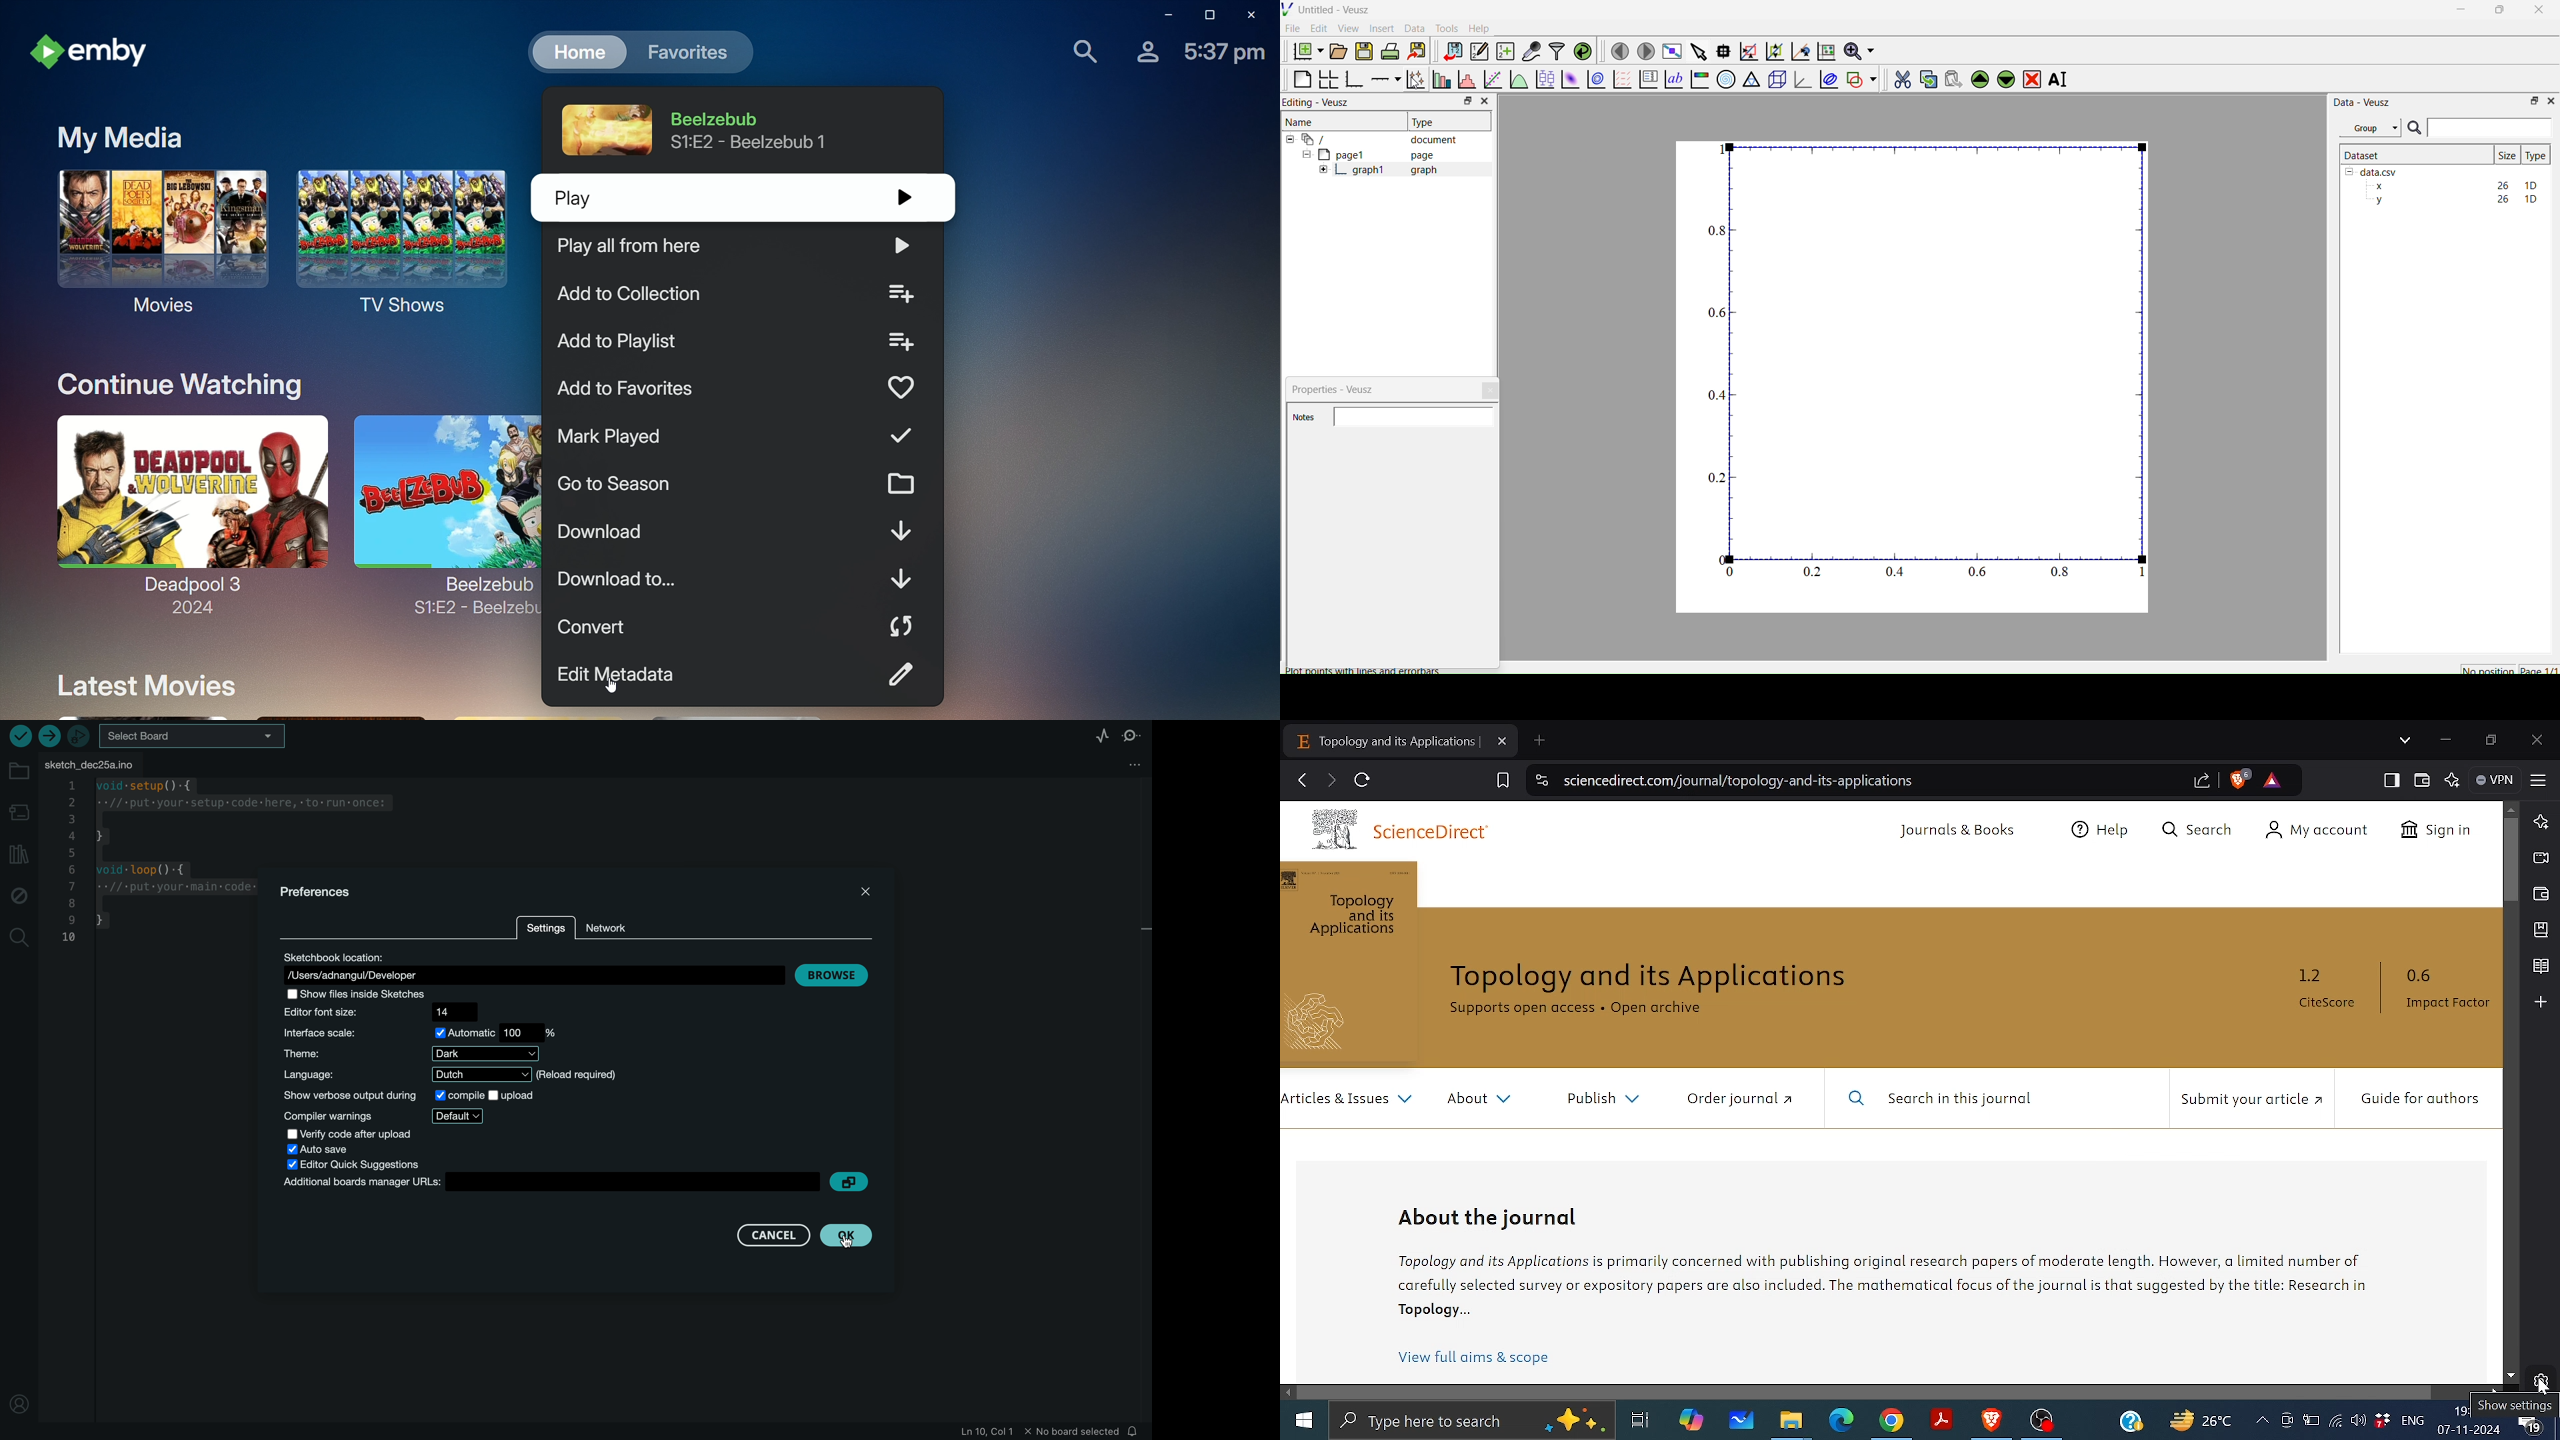 The height and width of the screenshot is (1456, 2576). Describe the element at coordinates (2061, 79) in the screenshot. I see `Rename` at that location.